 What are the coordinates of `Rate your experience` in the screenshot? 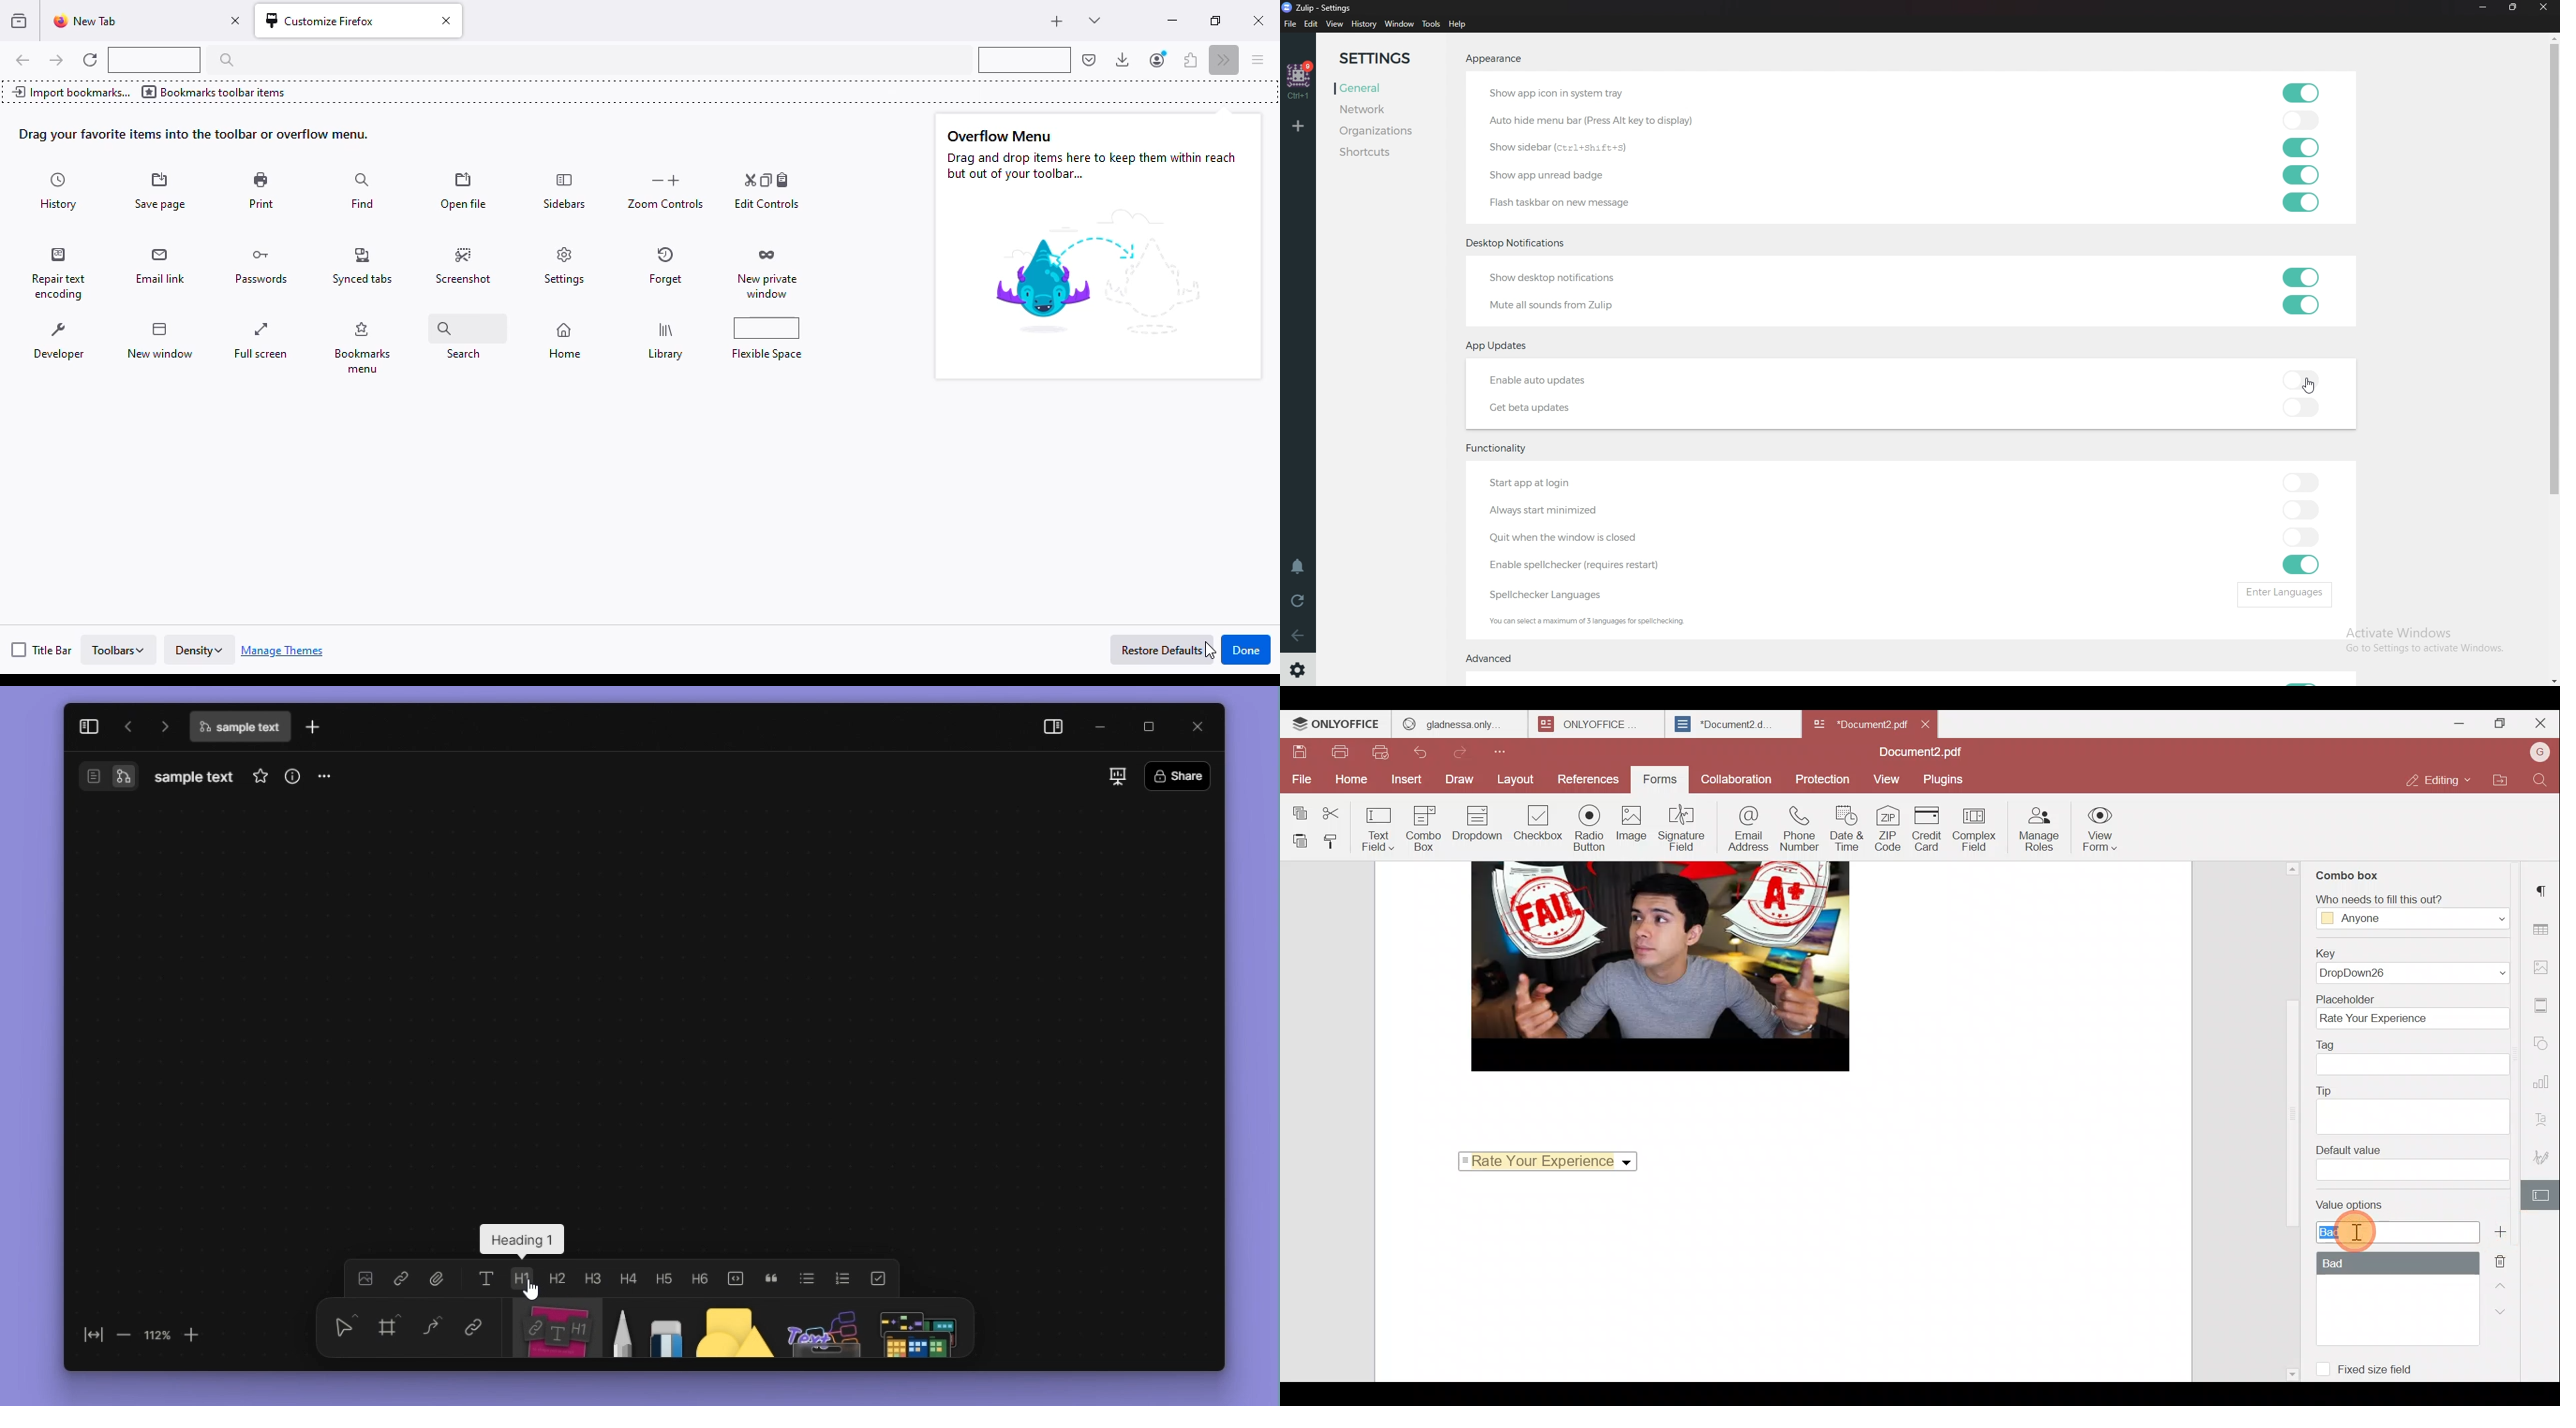 It's located at (1545, 1160).